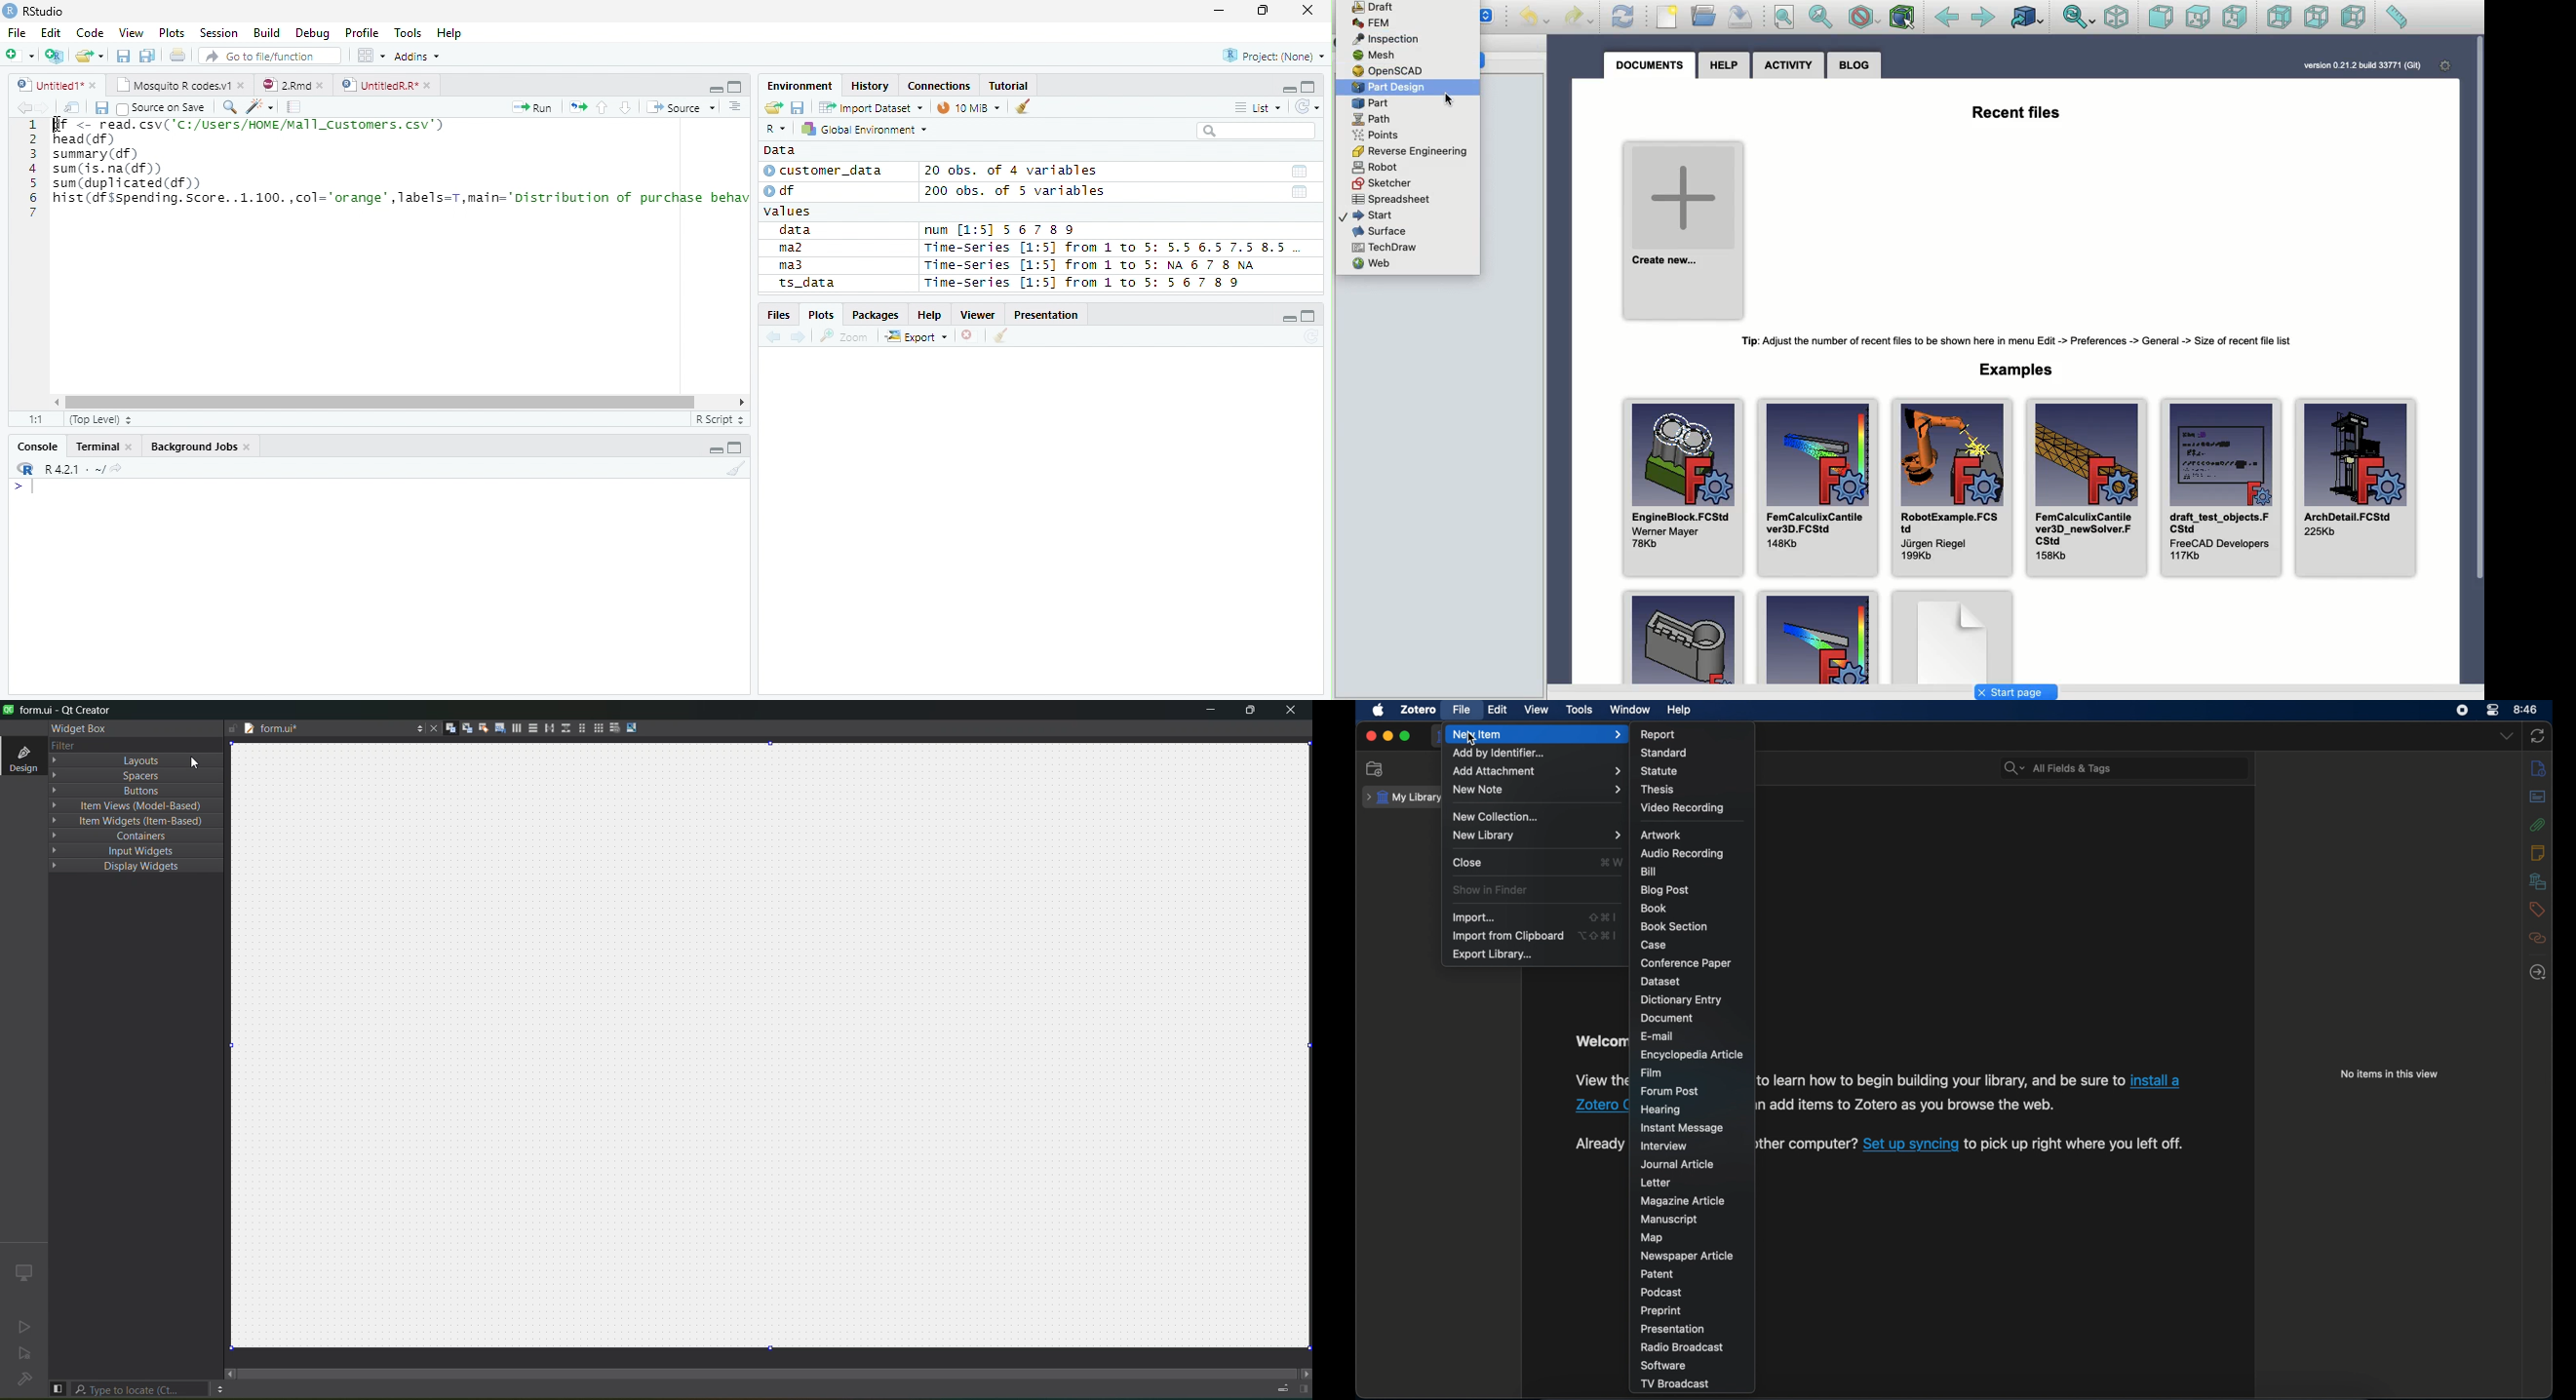 Image resolution: width=2576 pixels, height=1400 pixels. Describe the element at coordinates (1665, 890) in the screenshot. I see `blog post` at that location.